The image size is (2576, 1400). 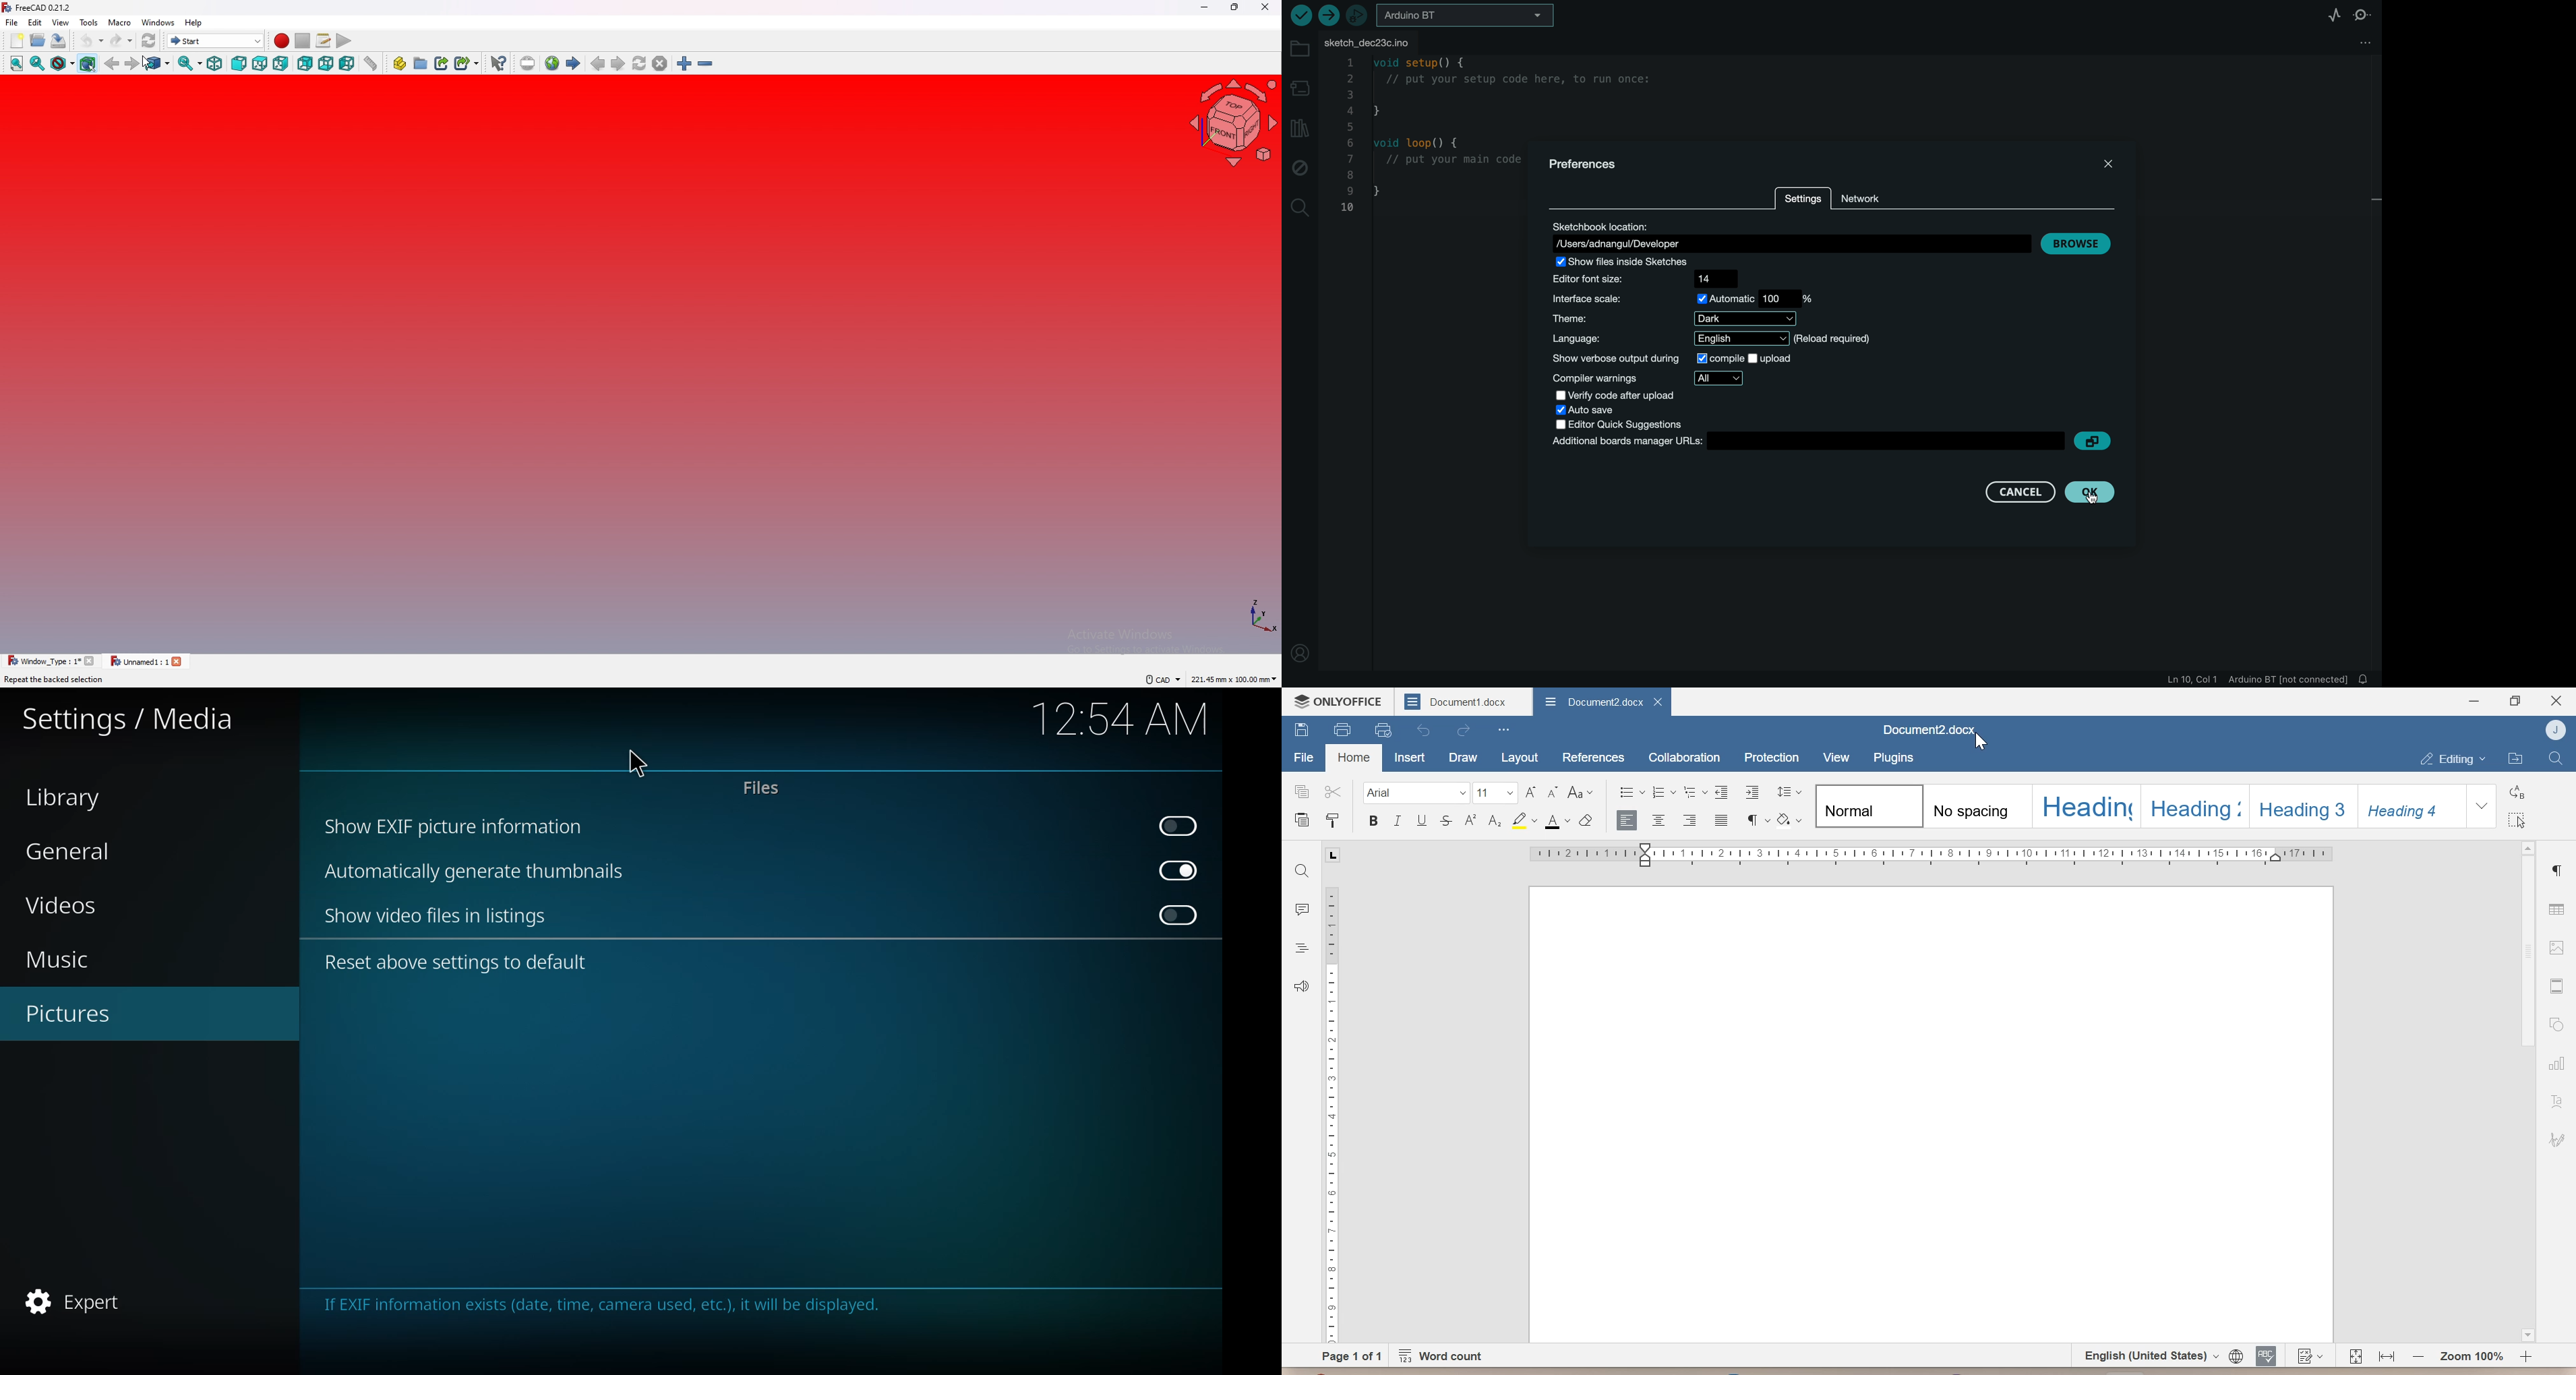 What do you see at coordinates (2021, 492) in the screenshot?
I see `cancel` at bounding box center [2021, 492].